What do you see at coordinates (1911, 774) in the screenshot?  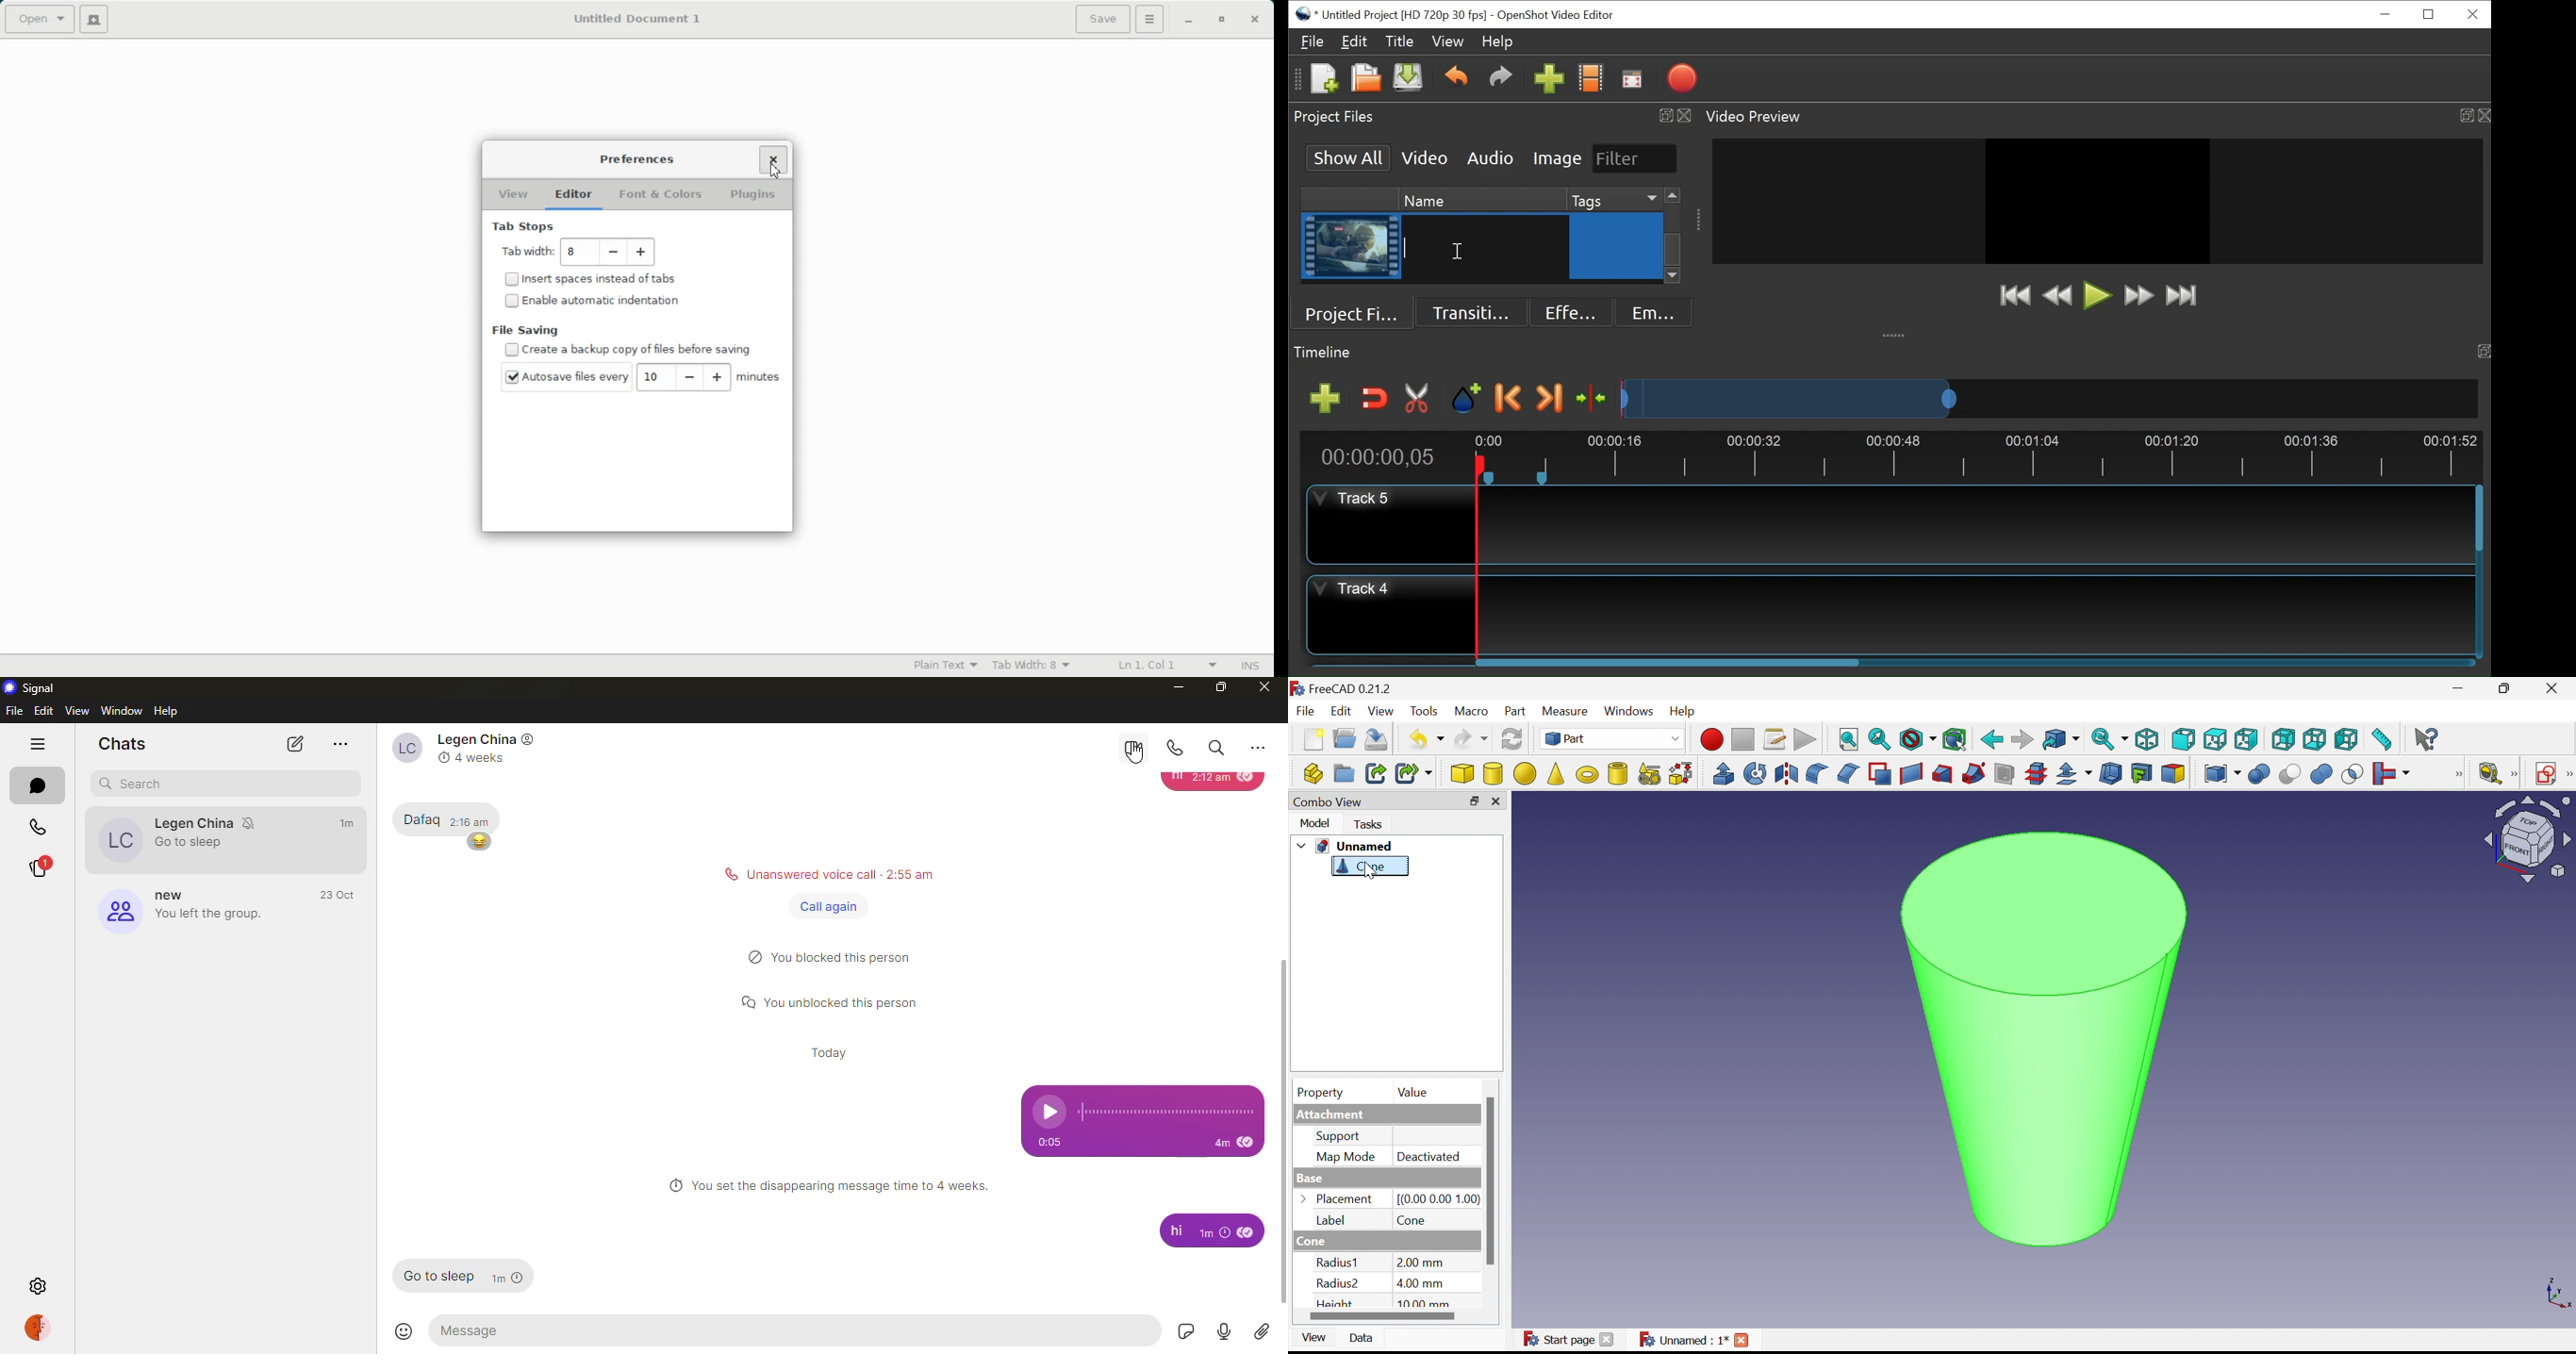 I see `Create ruled surface` at bounding box center [1911, 774].